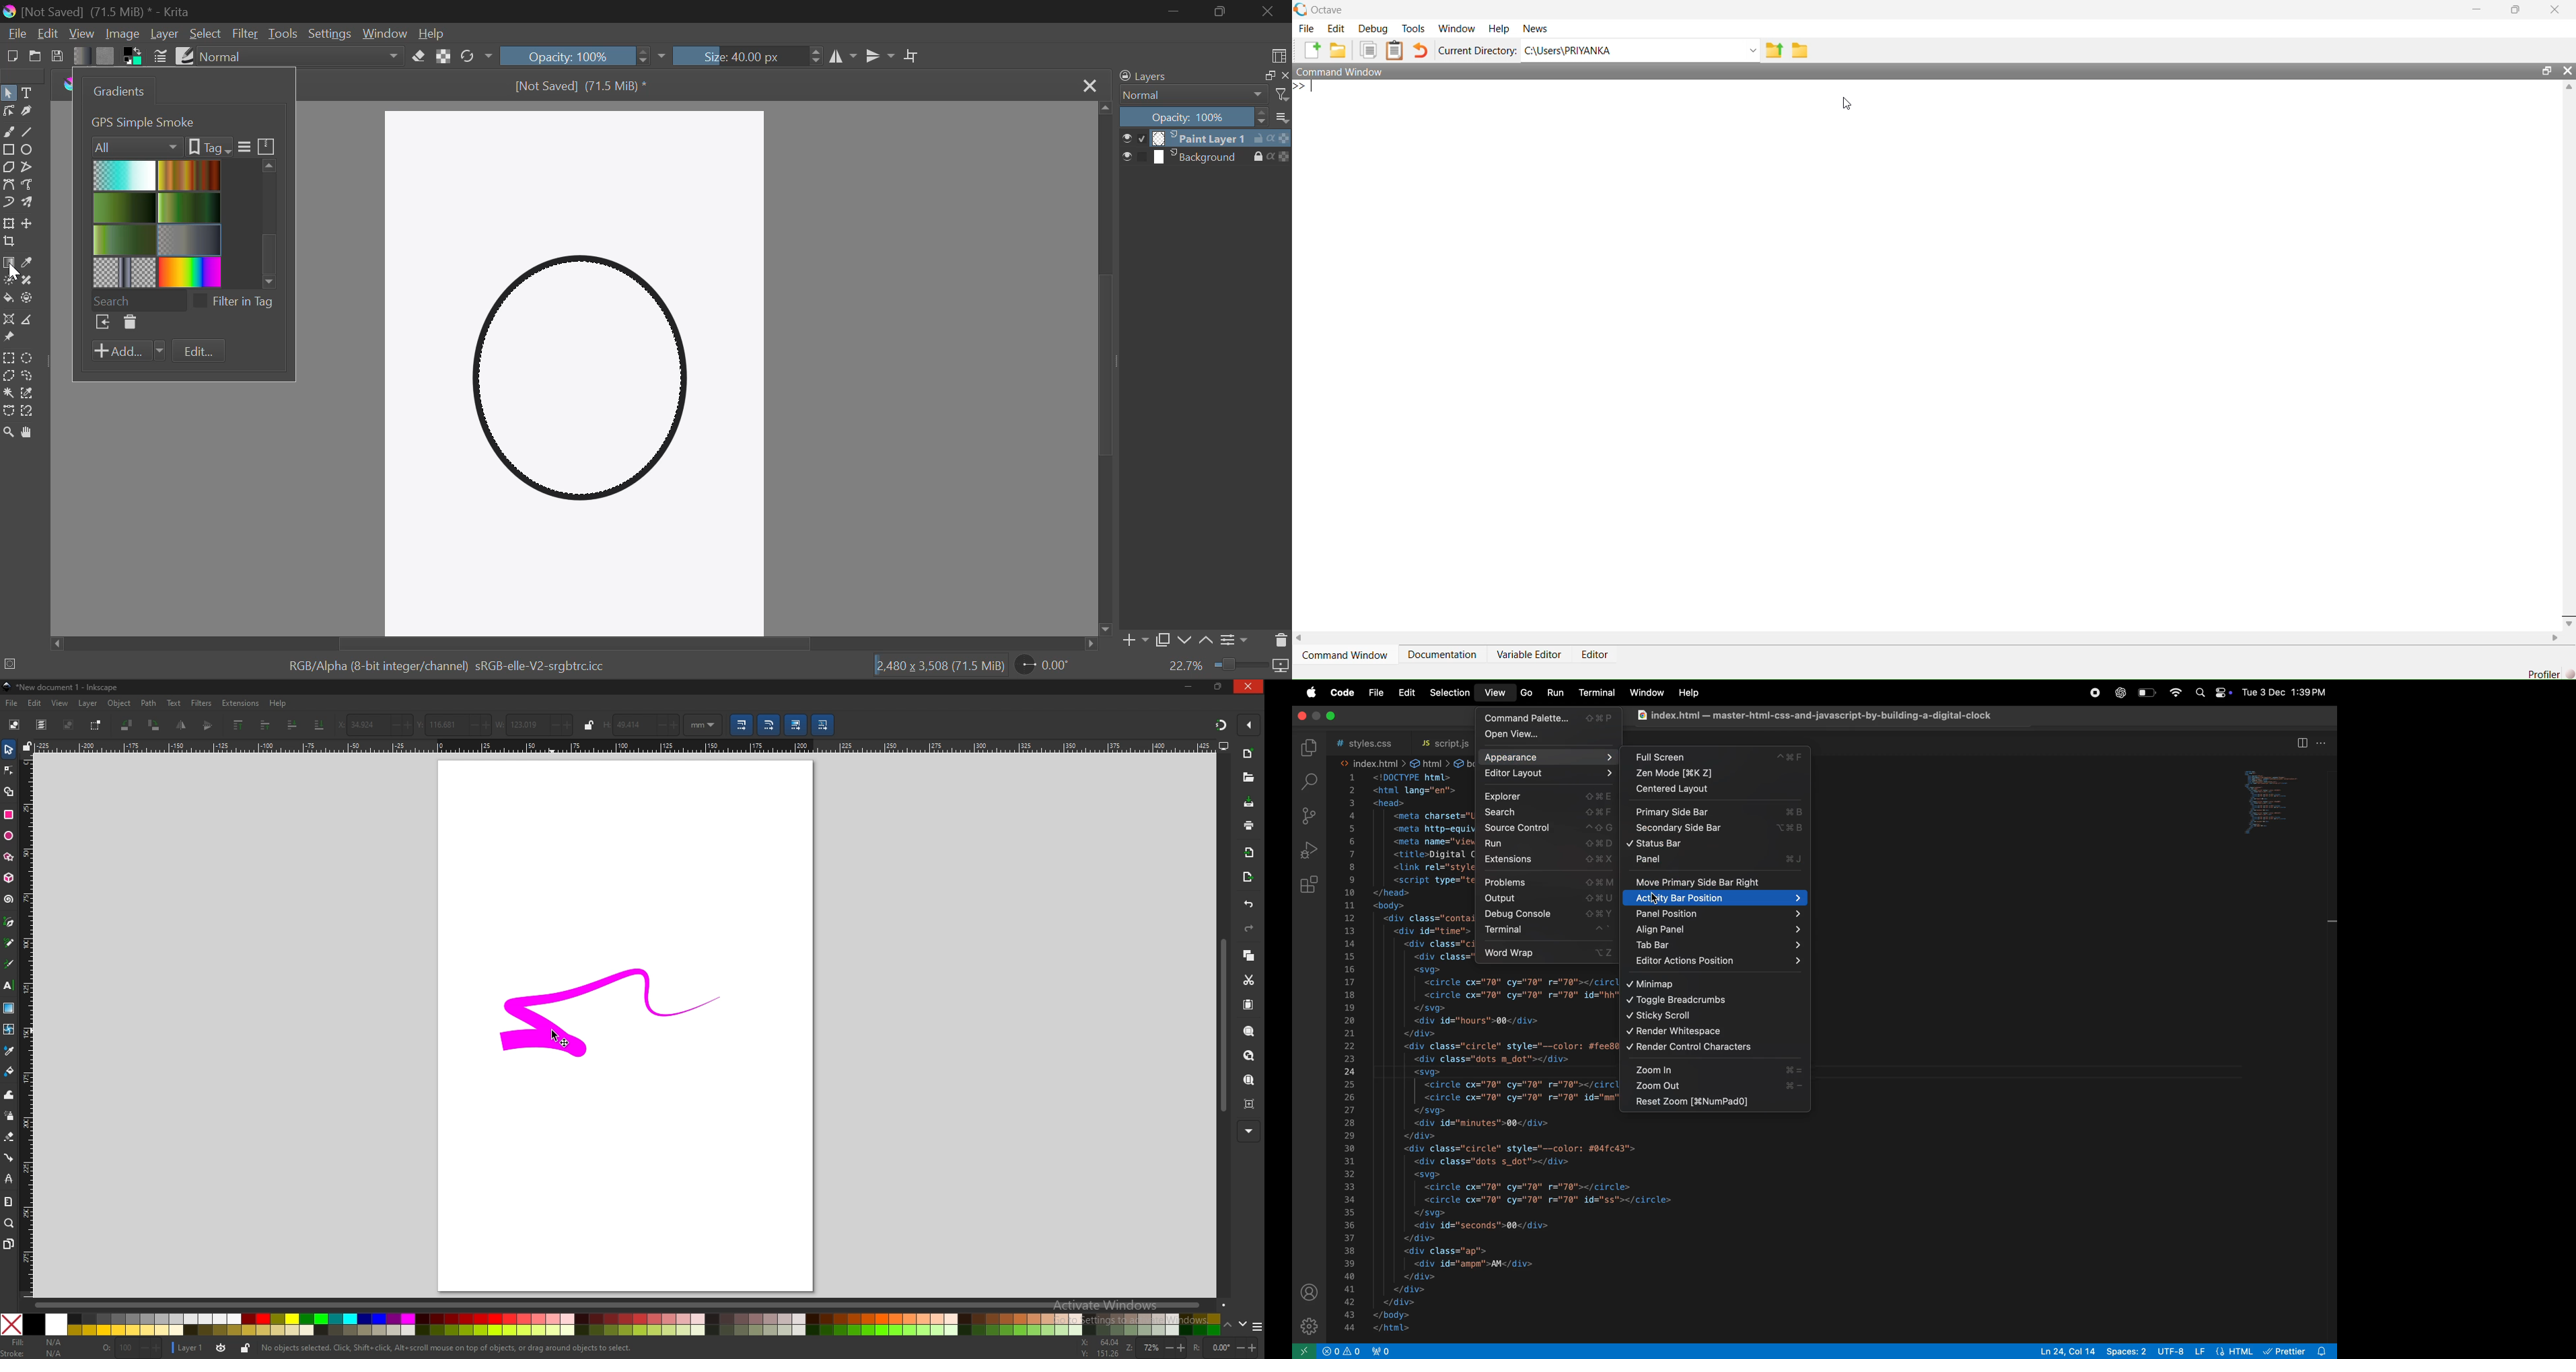  I want to click on stars and polygons, so click(9, 857).